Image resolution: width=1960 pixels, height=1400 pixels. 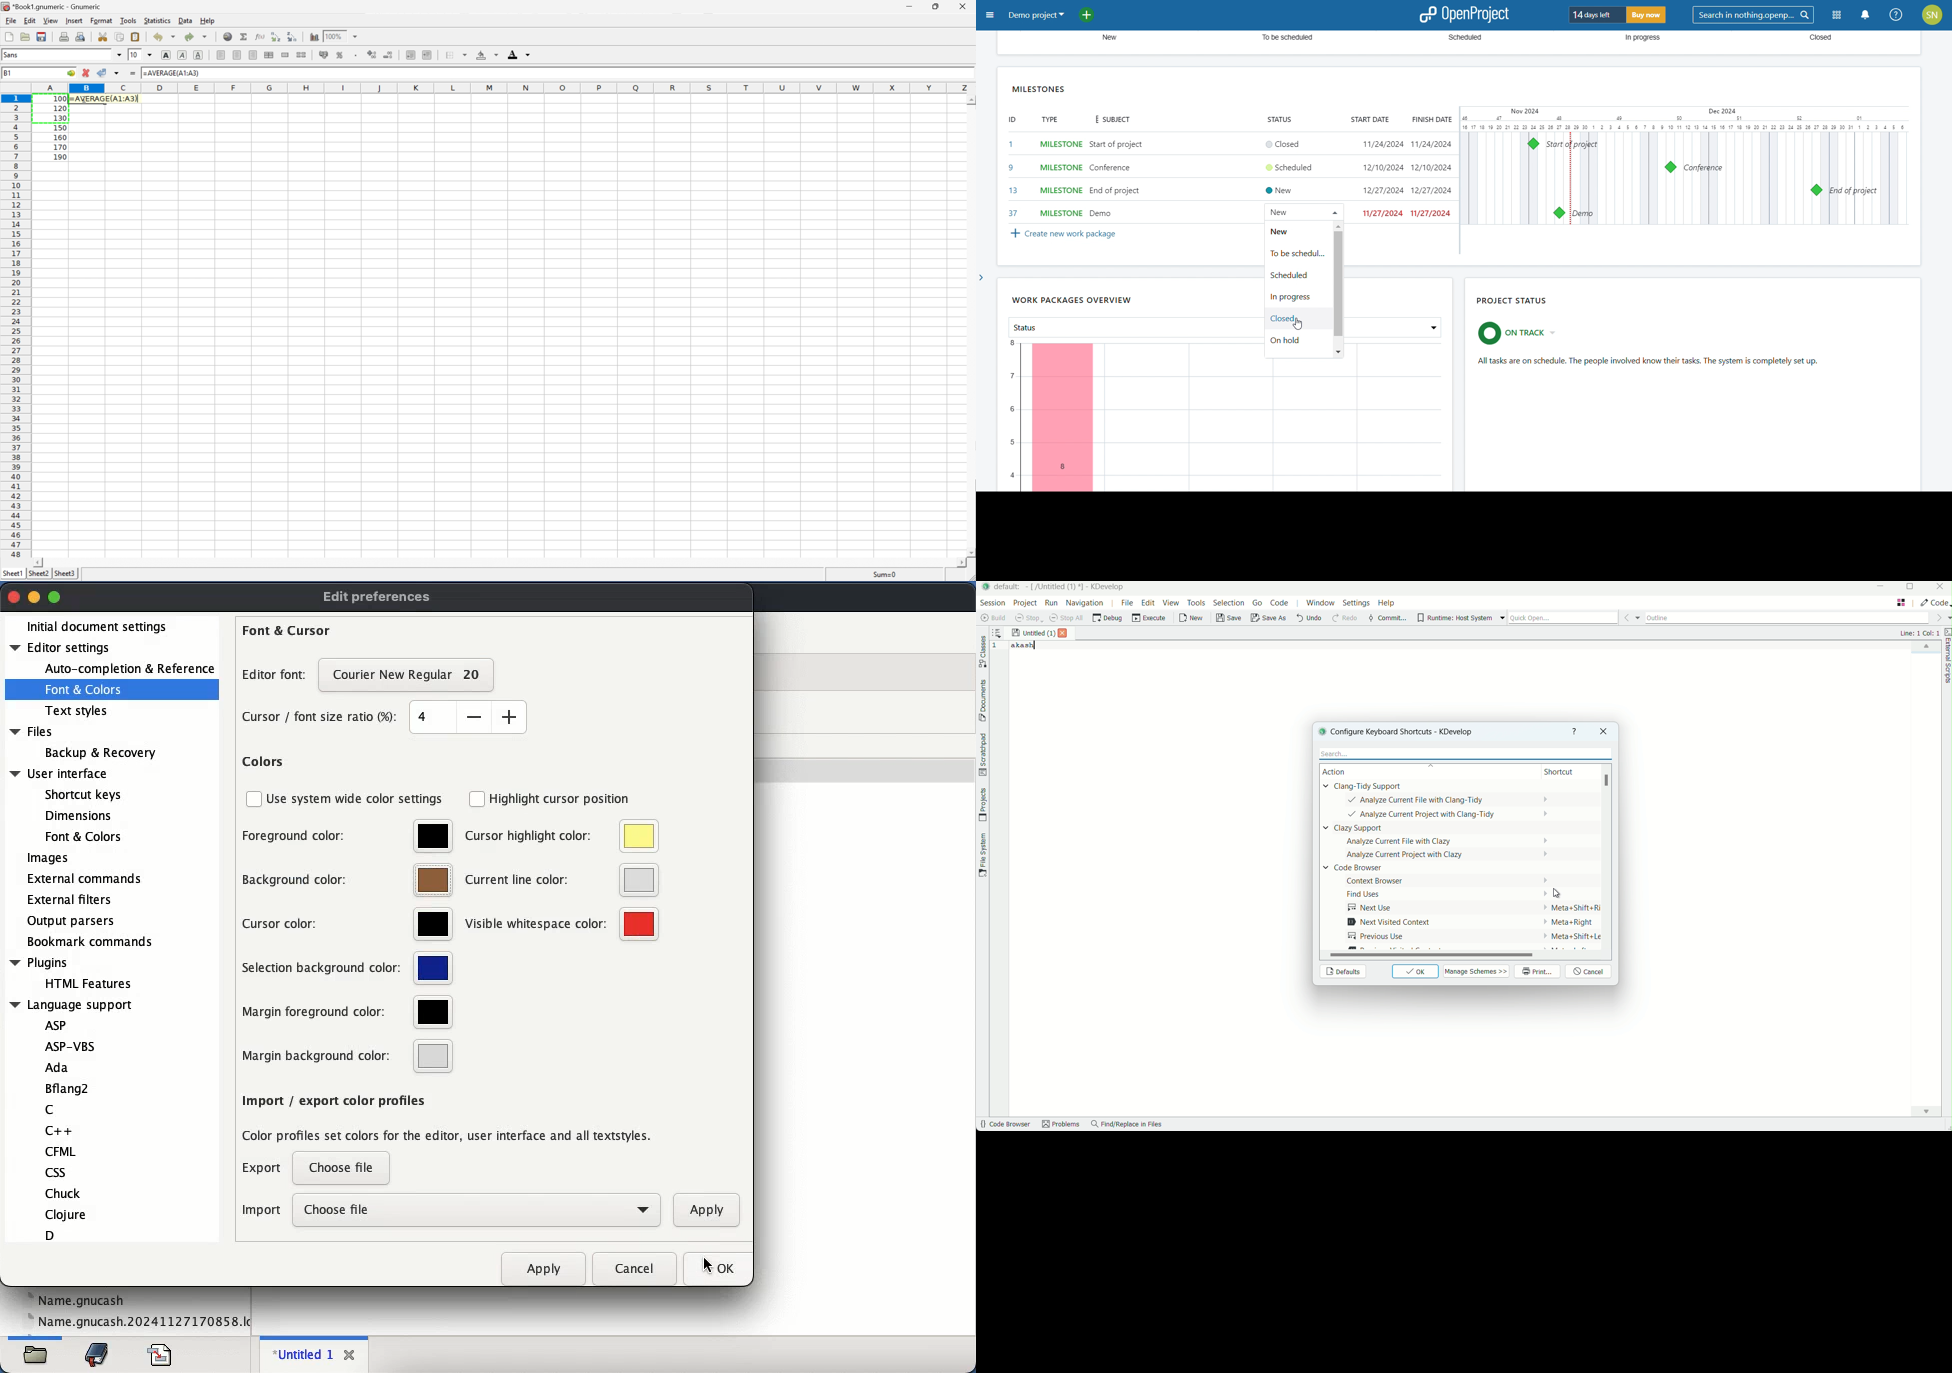 What do you see at coordinates (564, 796) in the screenshot?
I see `highlight cursor position` at bounding box center [564, 796].